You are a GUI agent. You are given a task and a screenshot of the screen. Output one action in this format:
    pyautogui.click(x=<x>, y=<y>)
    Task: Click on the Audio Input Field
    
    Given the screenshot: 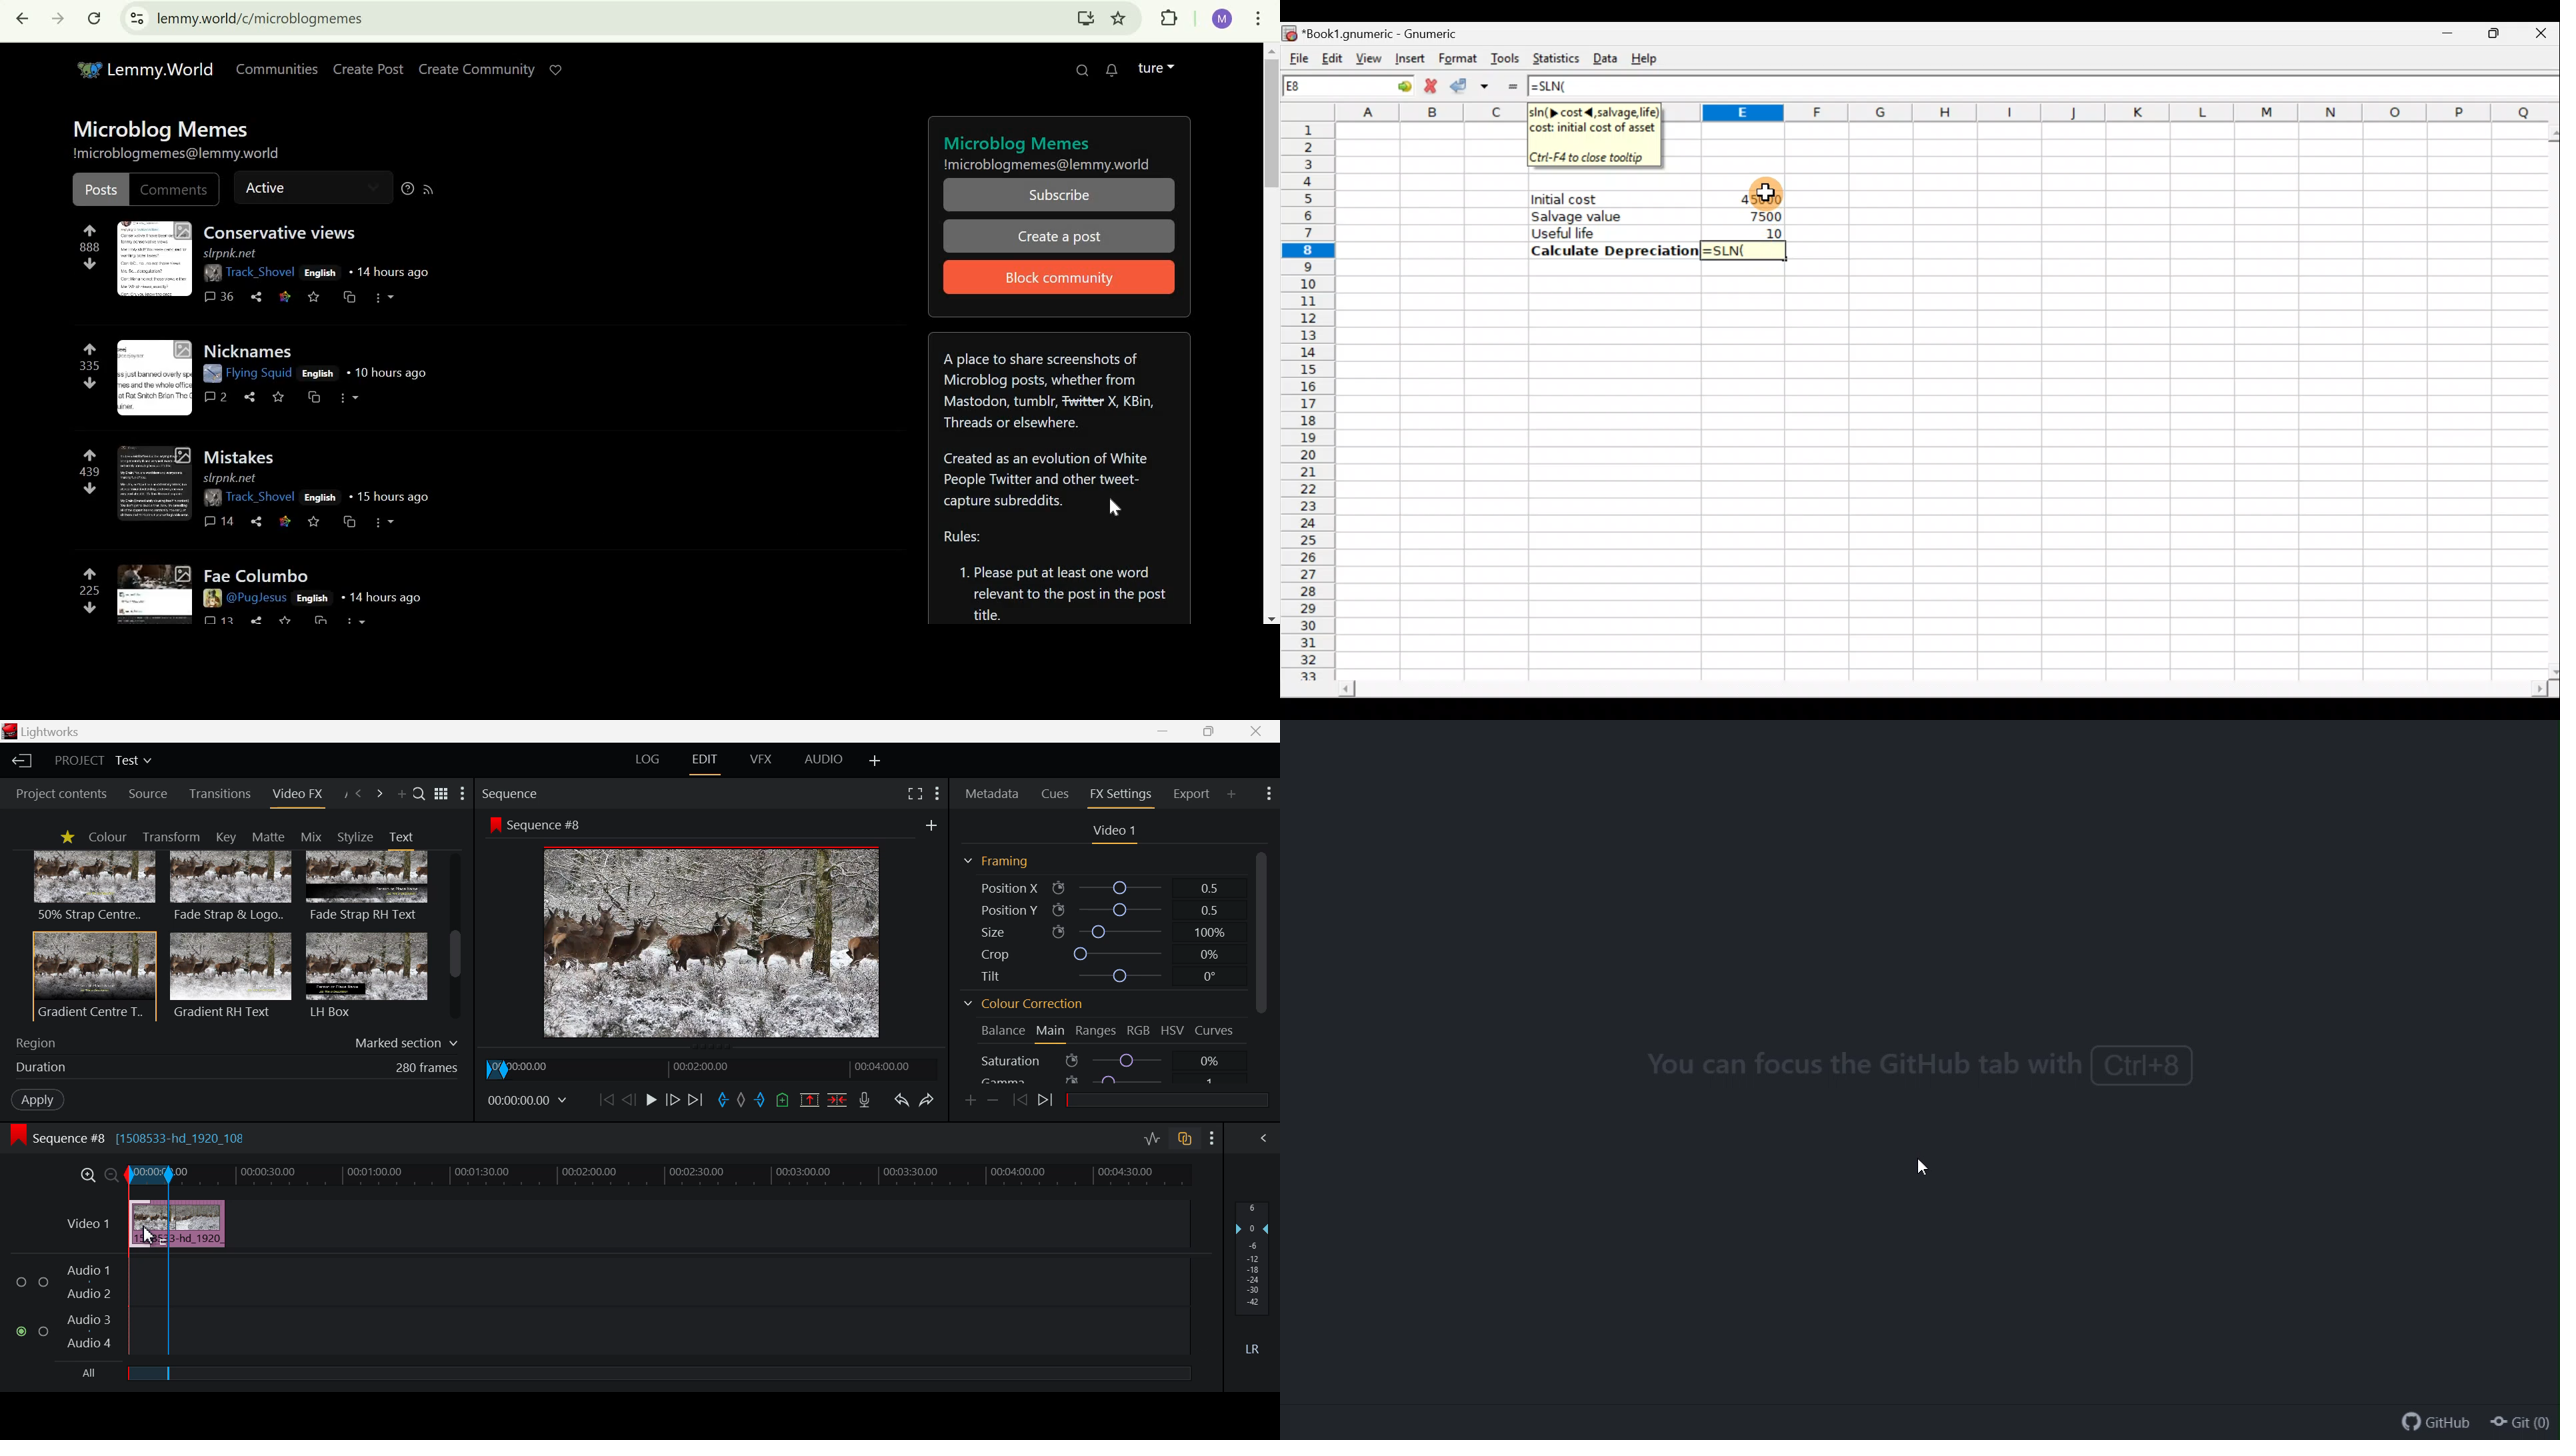 What is the action you would take?
    pyautogui.click(x=681, y=1301)
    